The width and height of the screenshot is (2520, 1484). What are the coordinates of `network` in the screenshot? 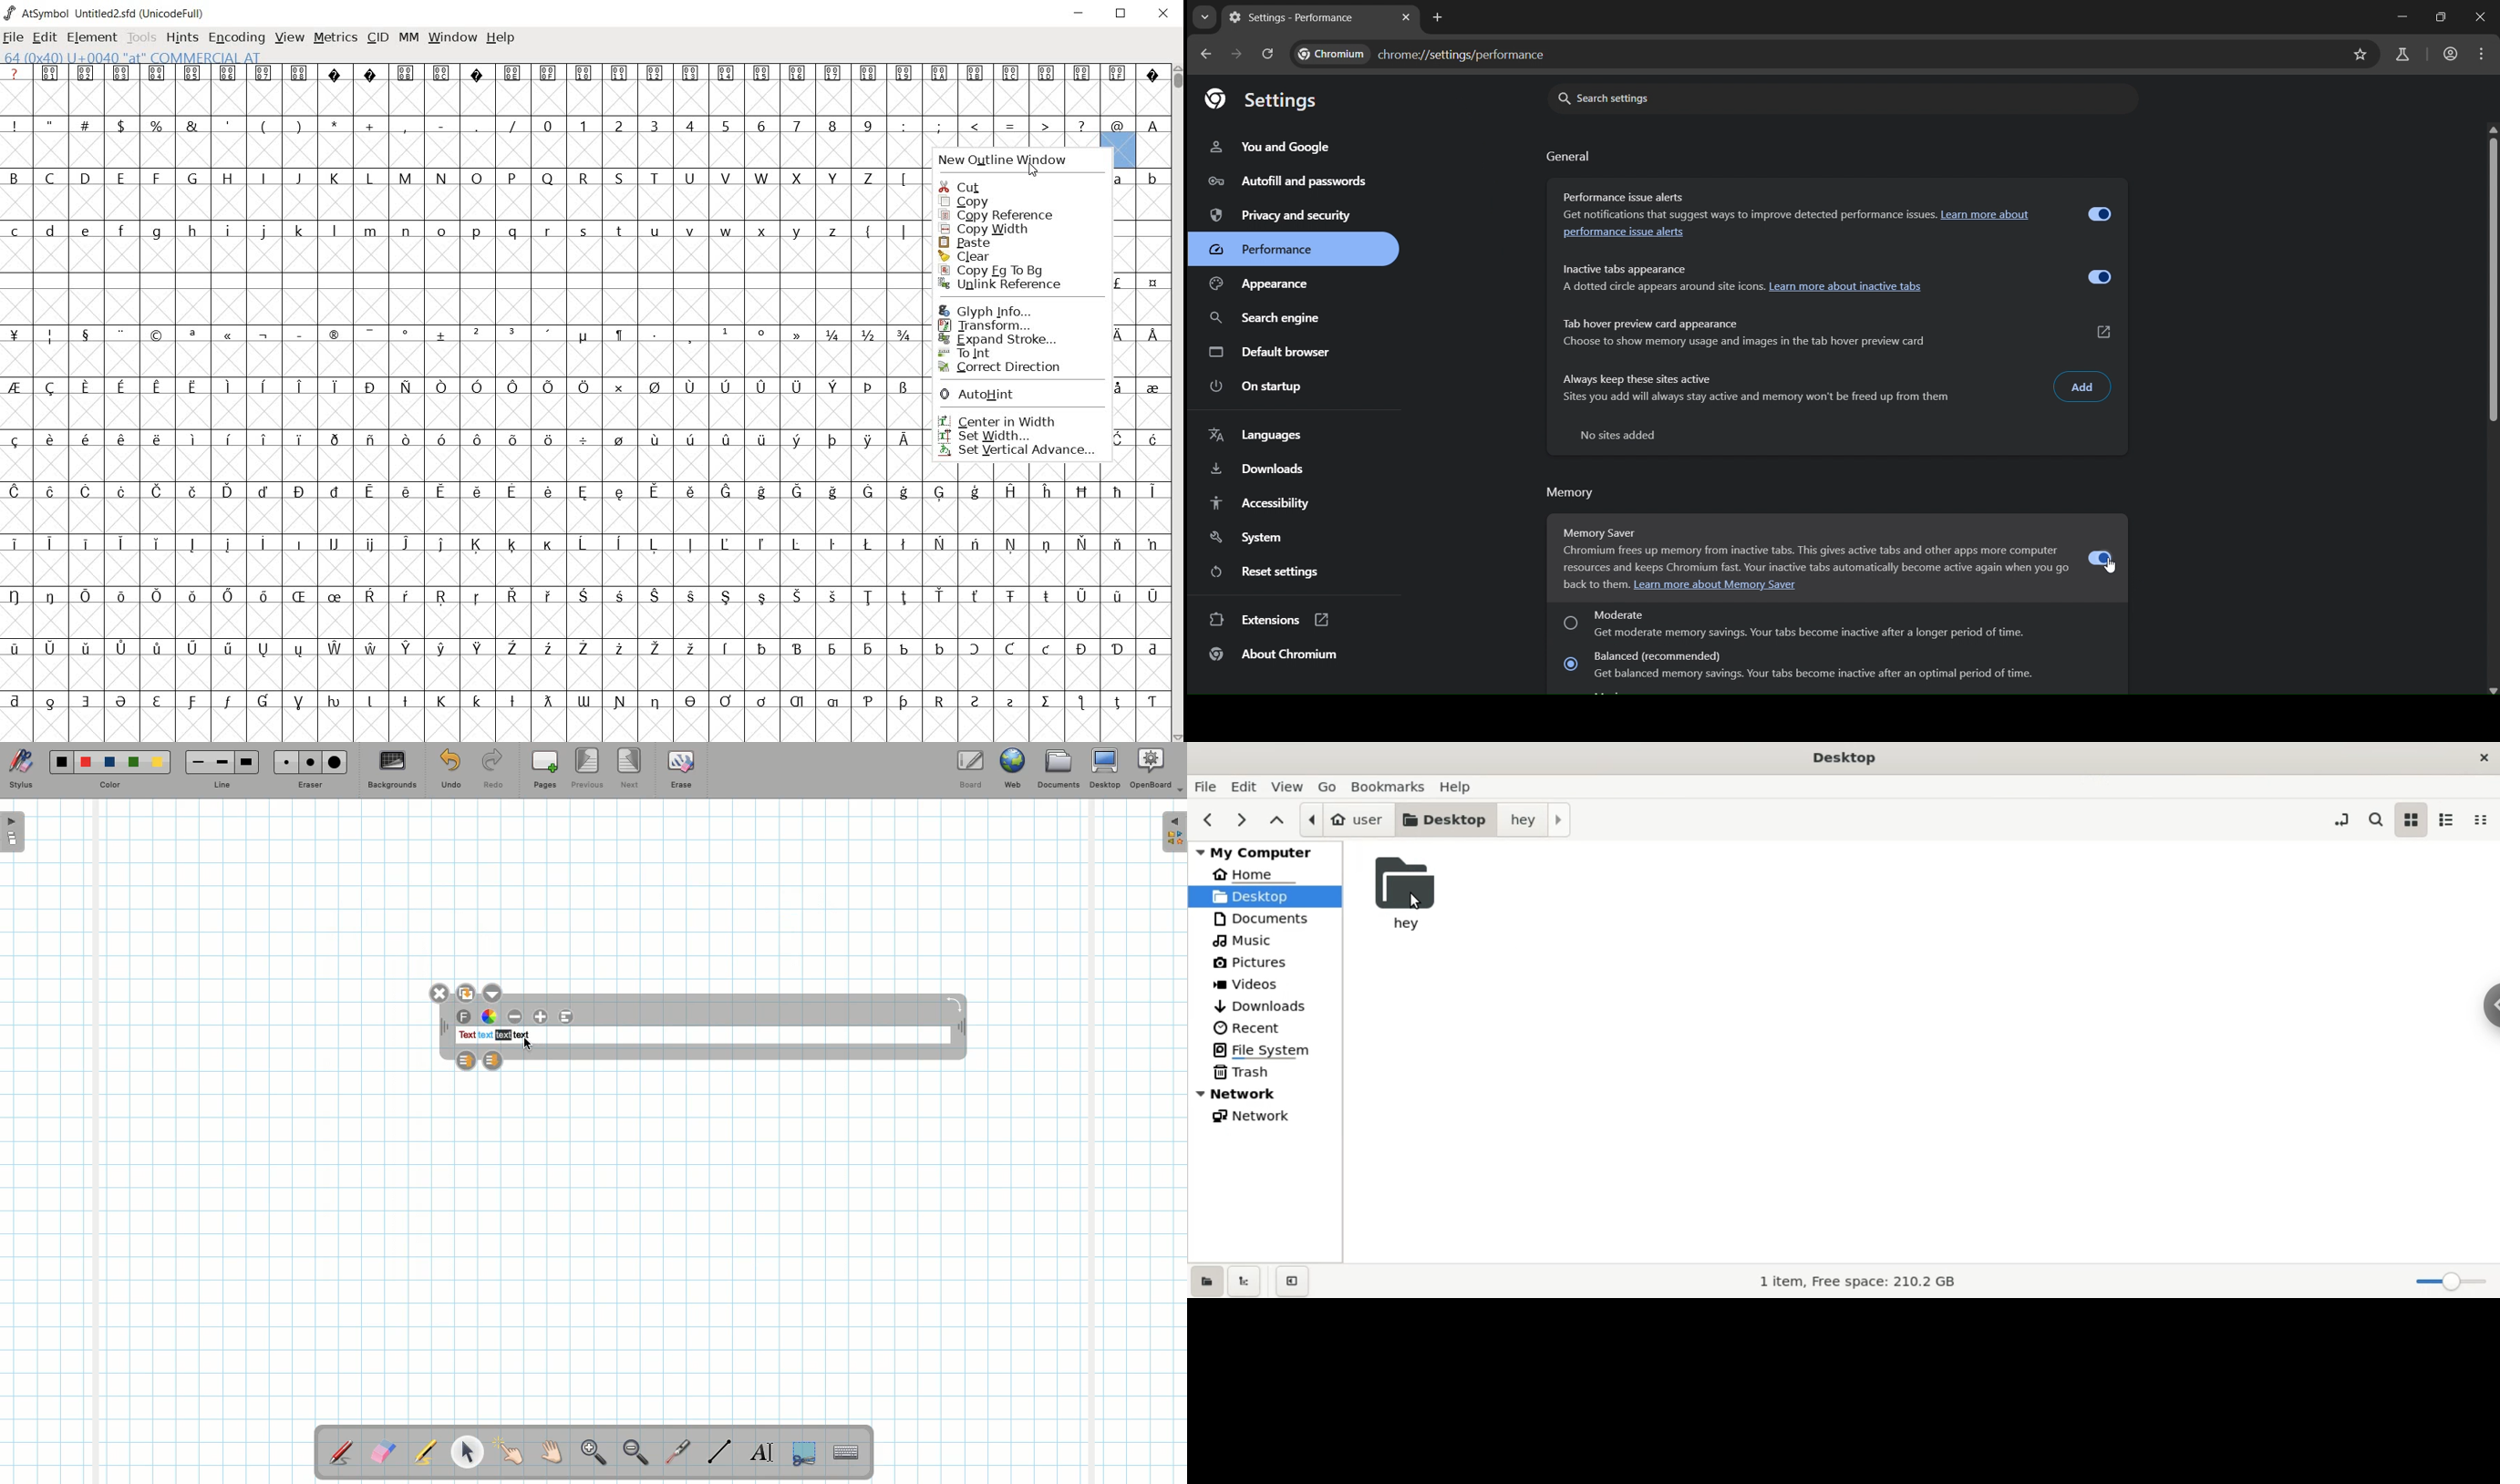 It's located at (1267, 1095).